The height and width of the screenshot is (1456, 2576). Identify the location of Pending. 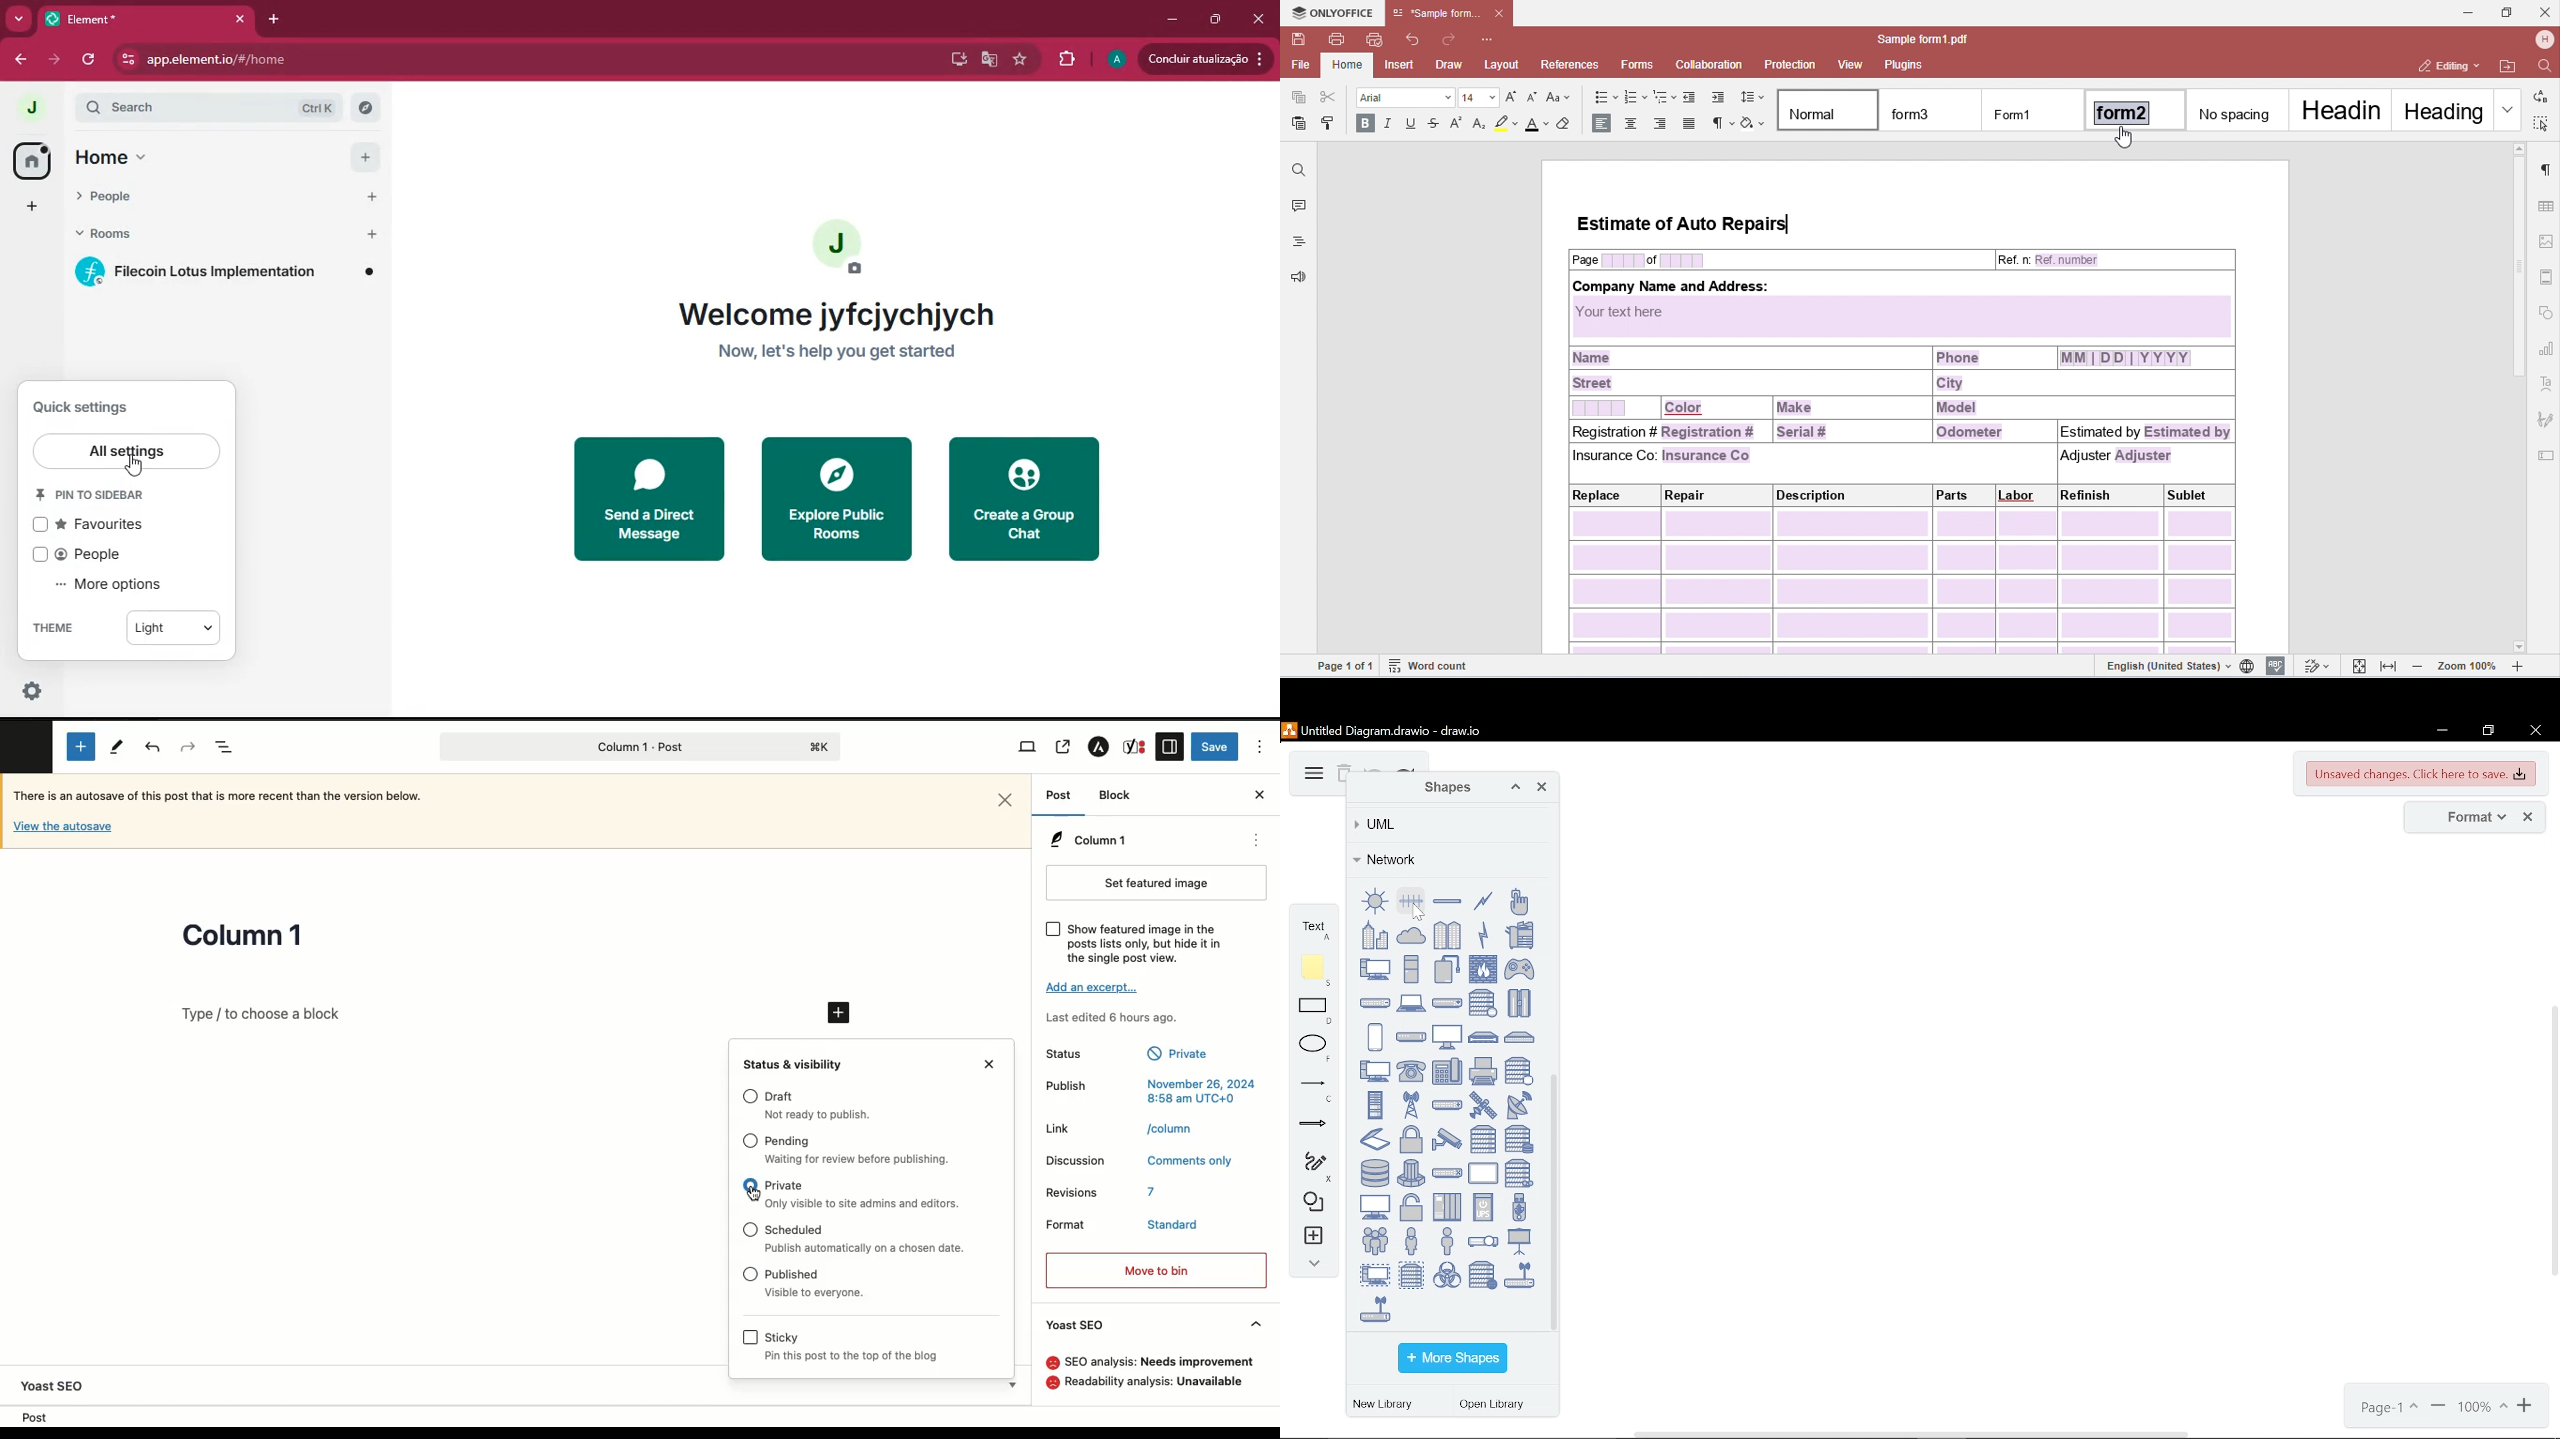
(859, 1160).